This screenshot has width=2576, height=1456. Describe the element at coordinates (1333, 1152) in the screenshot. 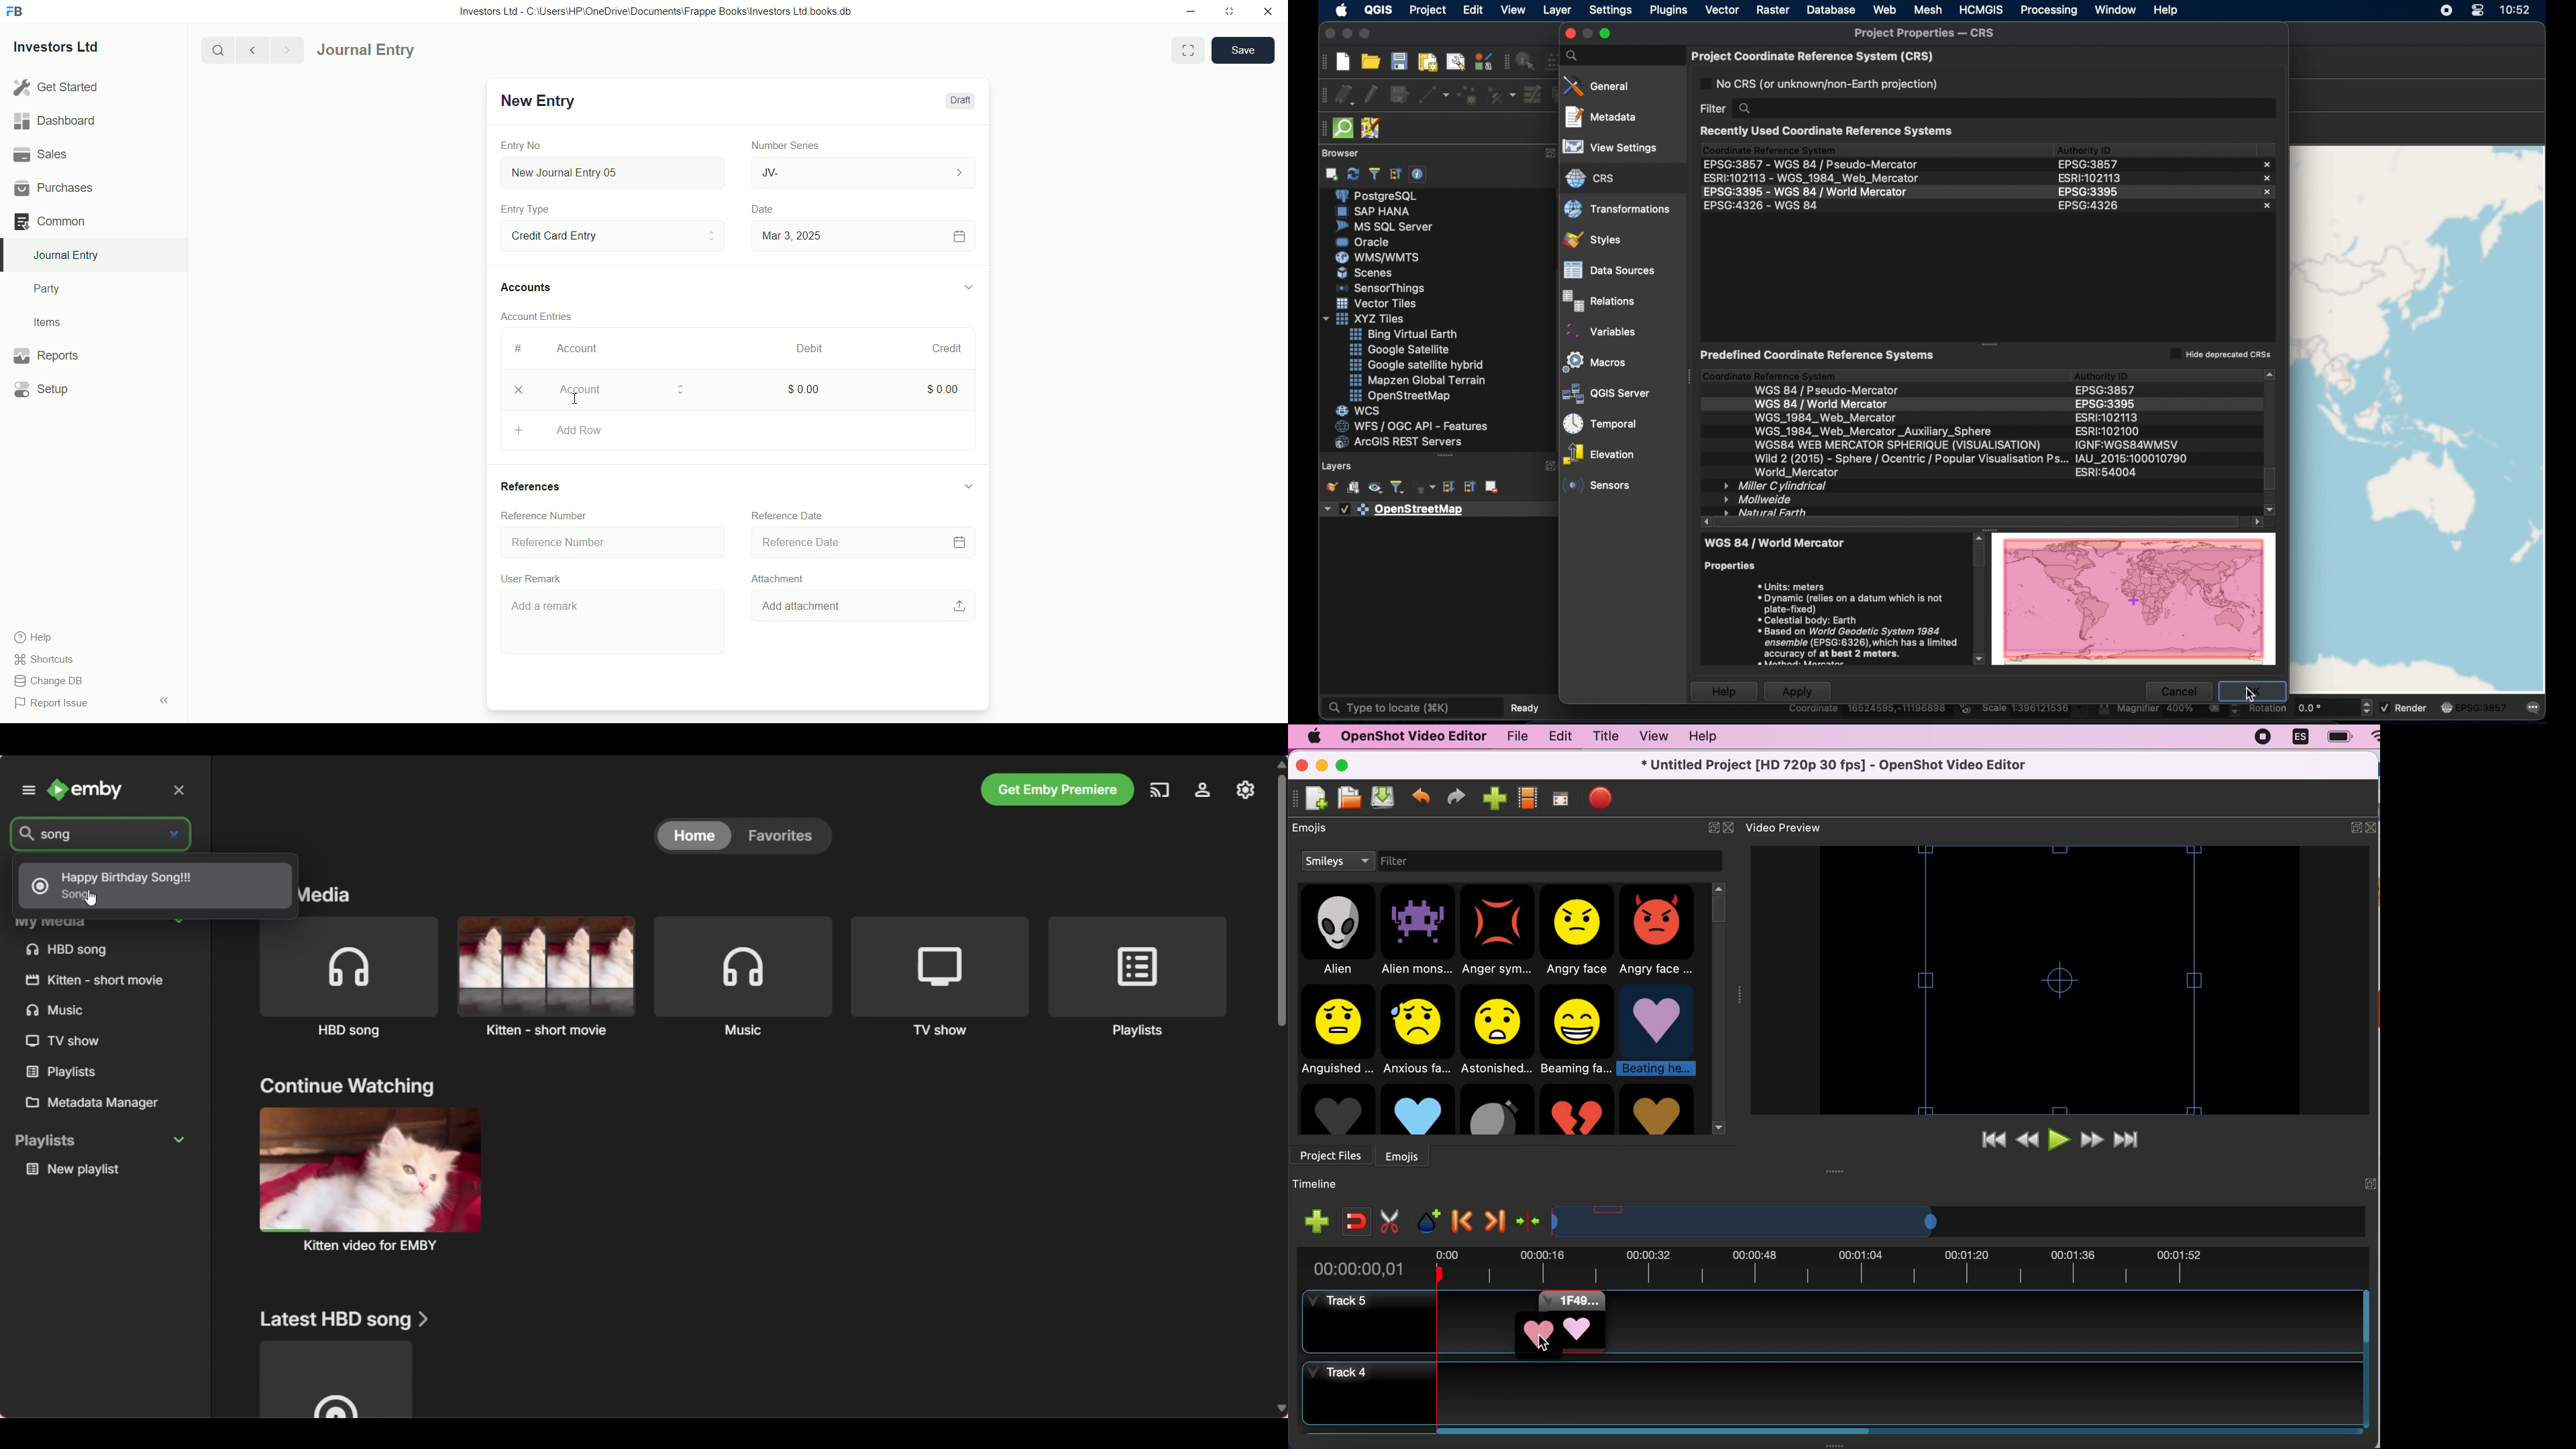

I see `project files` at that location.